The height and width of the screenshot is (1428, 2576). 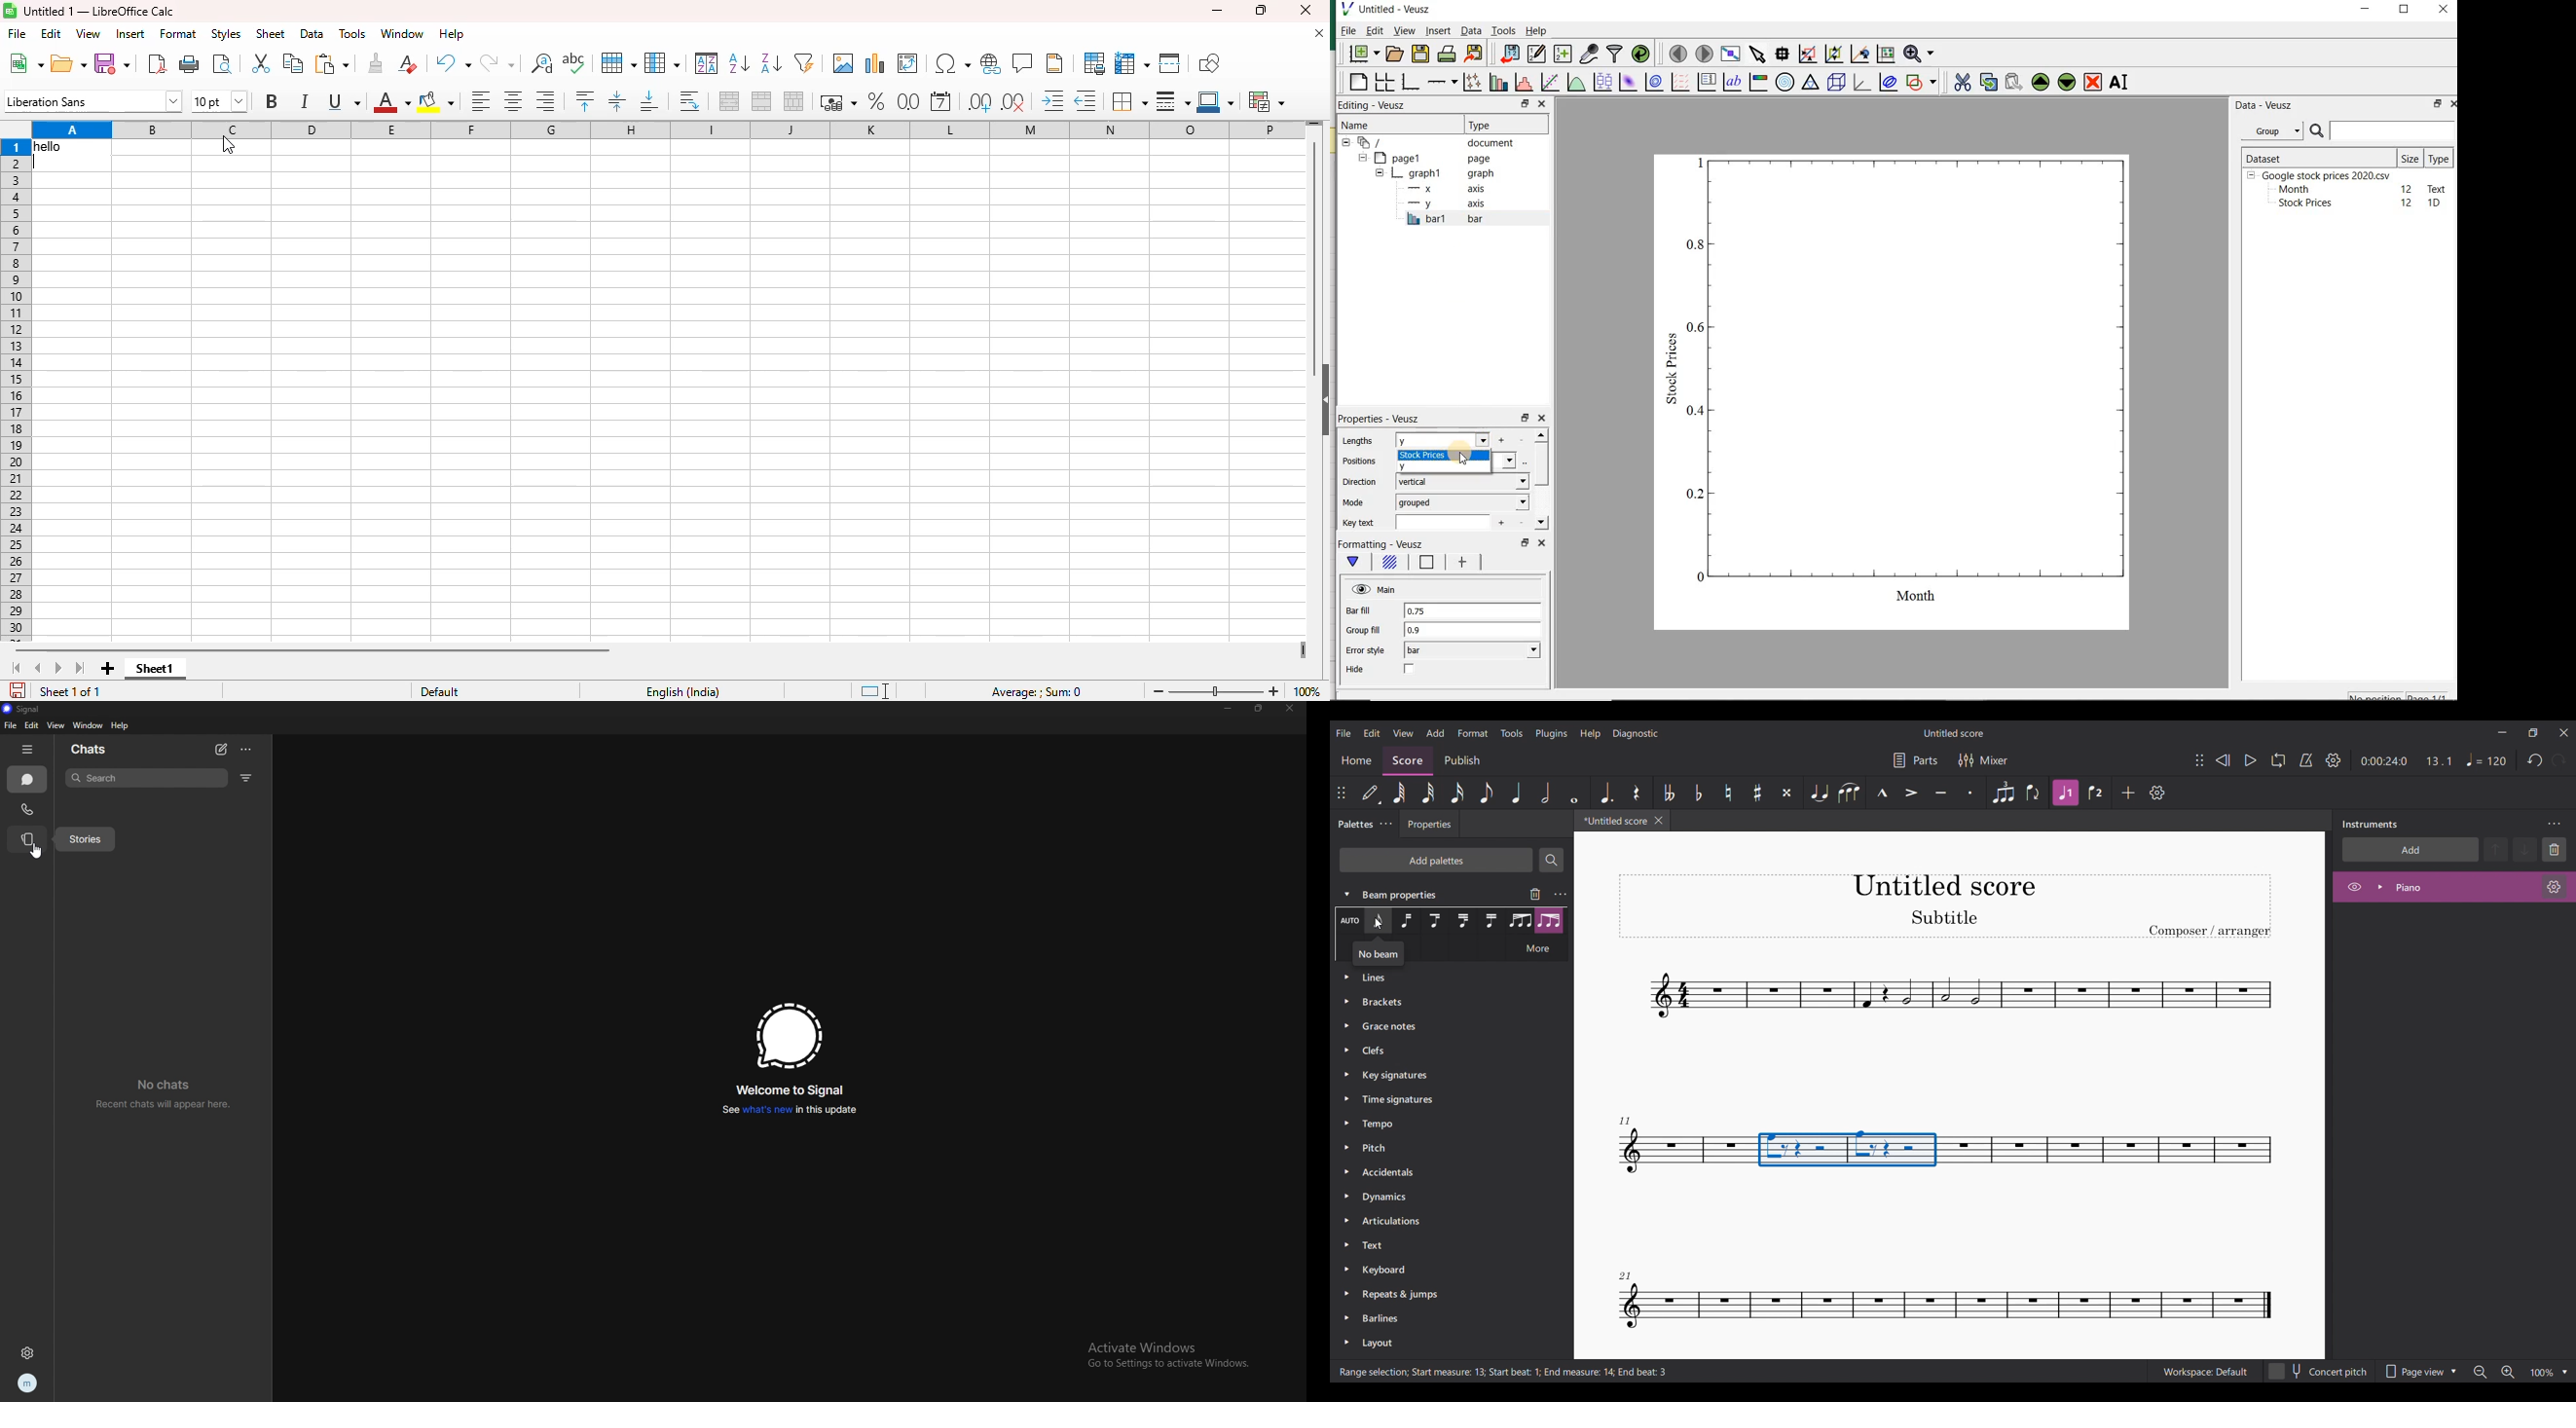 What do you see at coordinates (1408, 758) in the screenshot?
I see `Score, current section highlighted` at bounding box center [1408, 758].